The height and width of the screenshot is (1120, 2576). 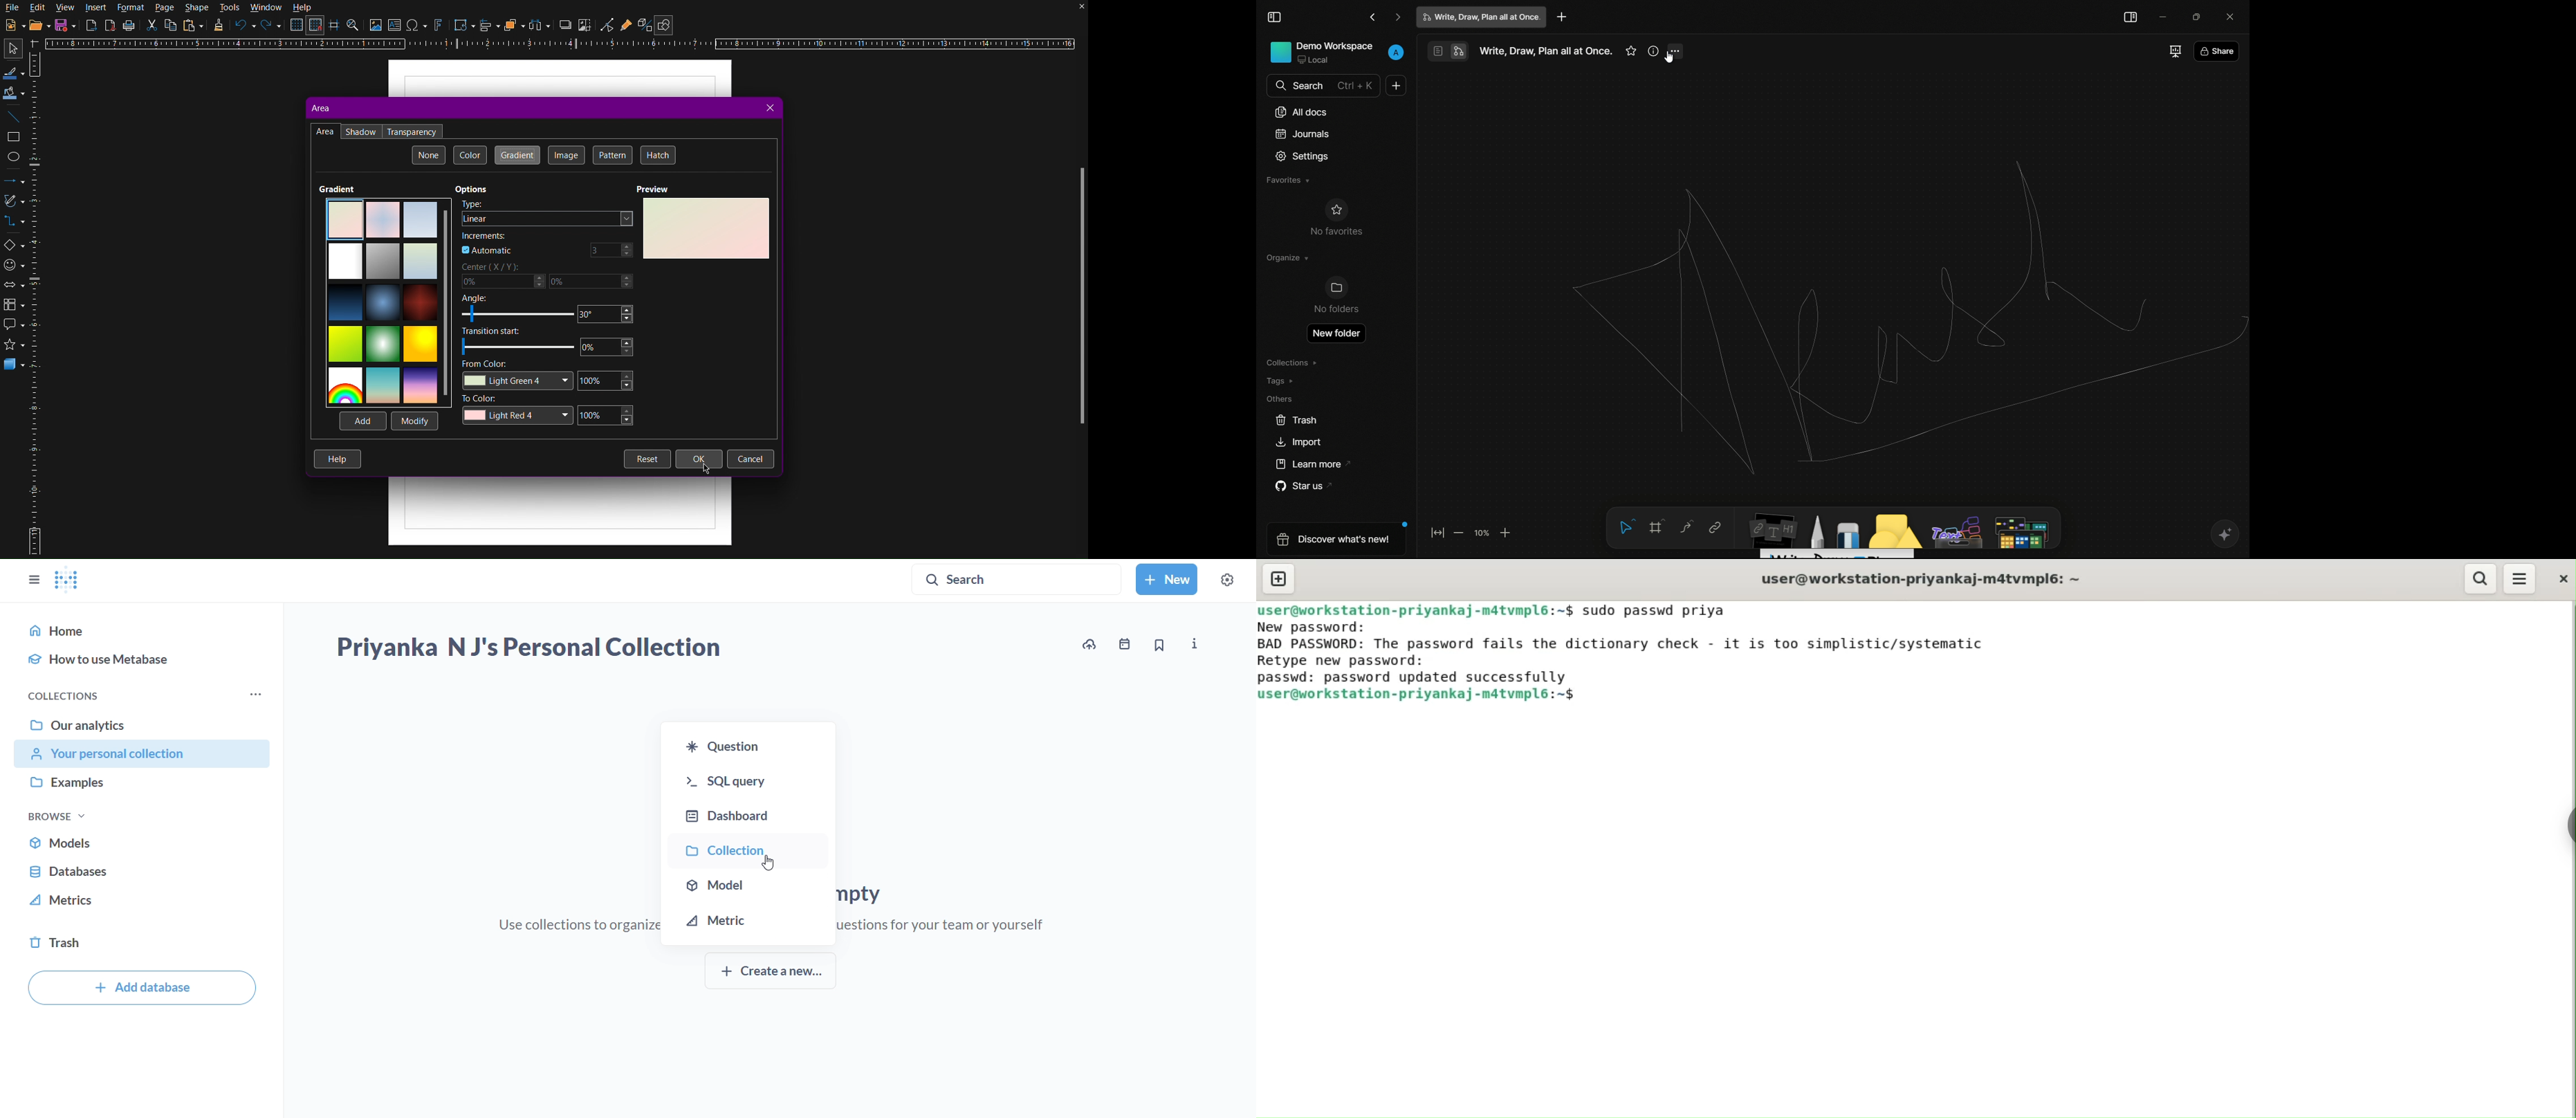 I want to click on Icon, so click(x=1337, y=288).